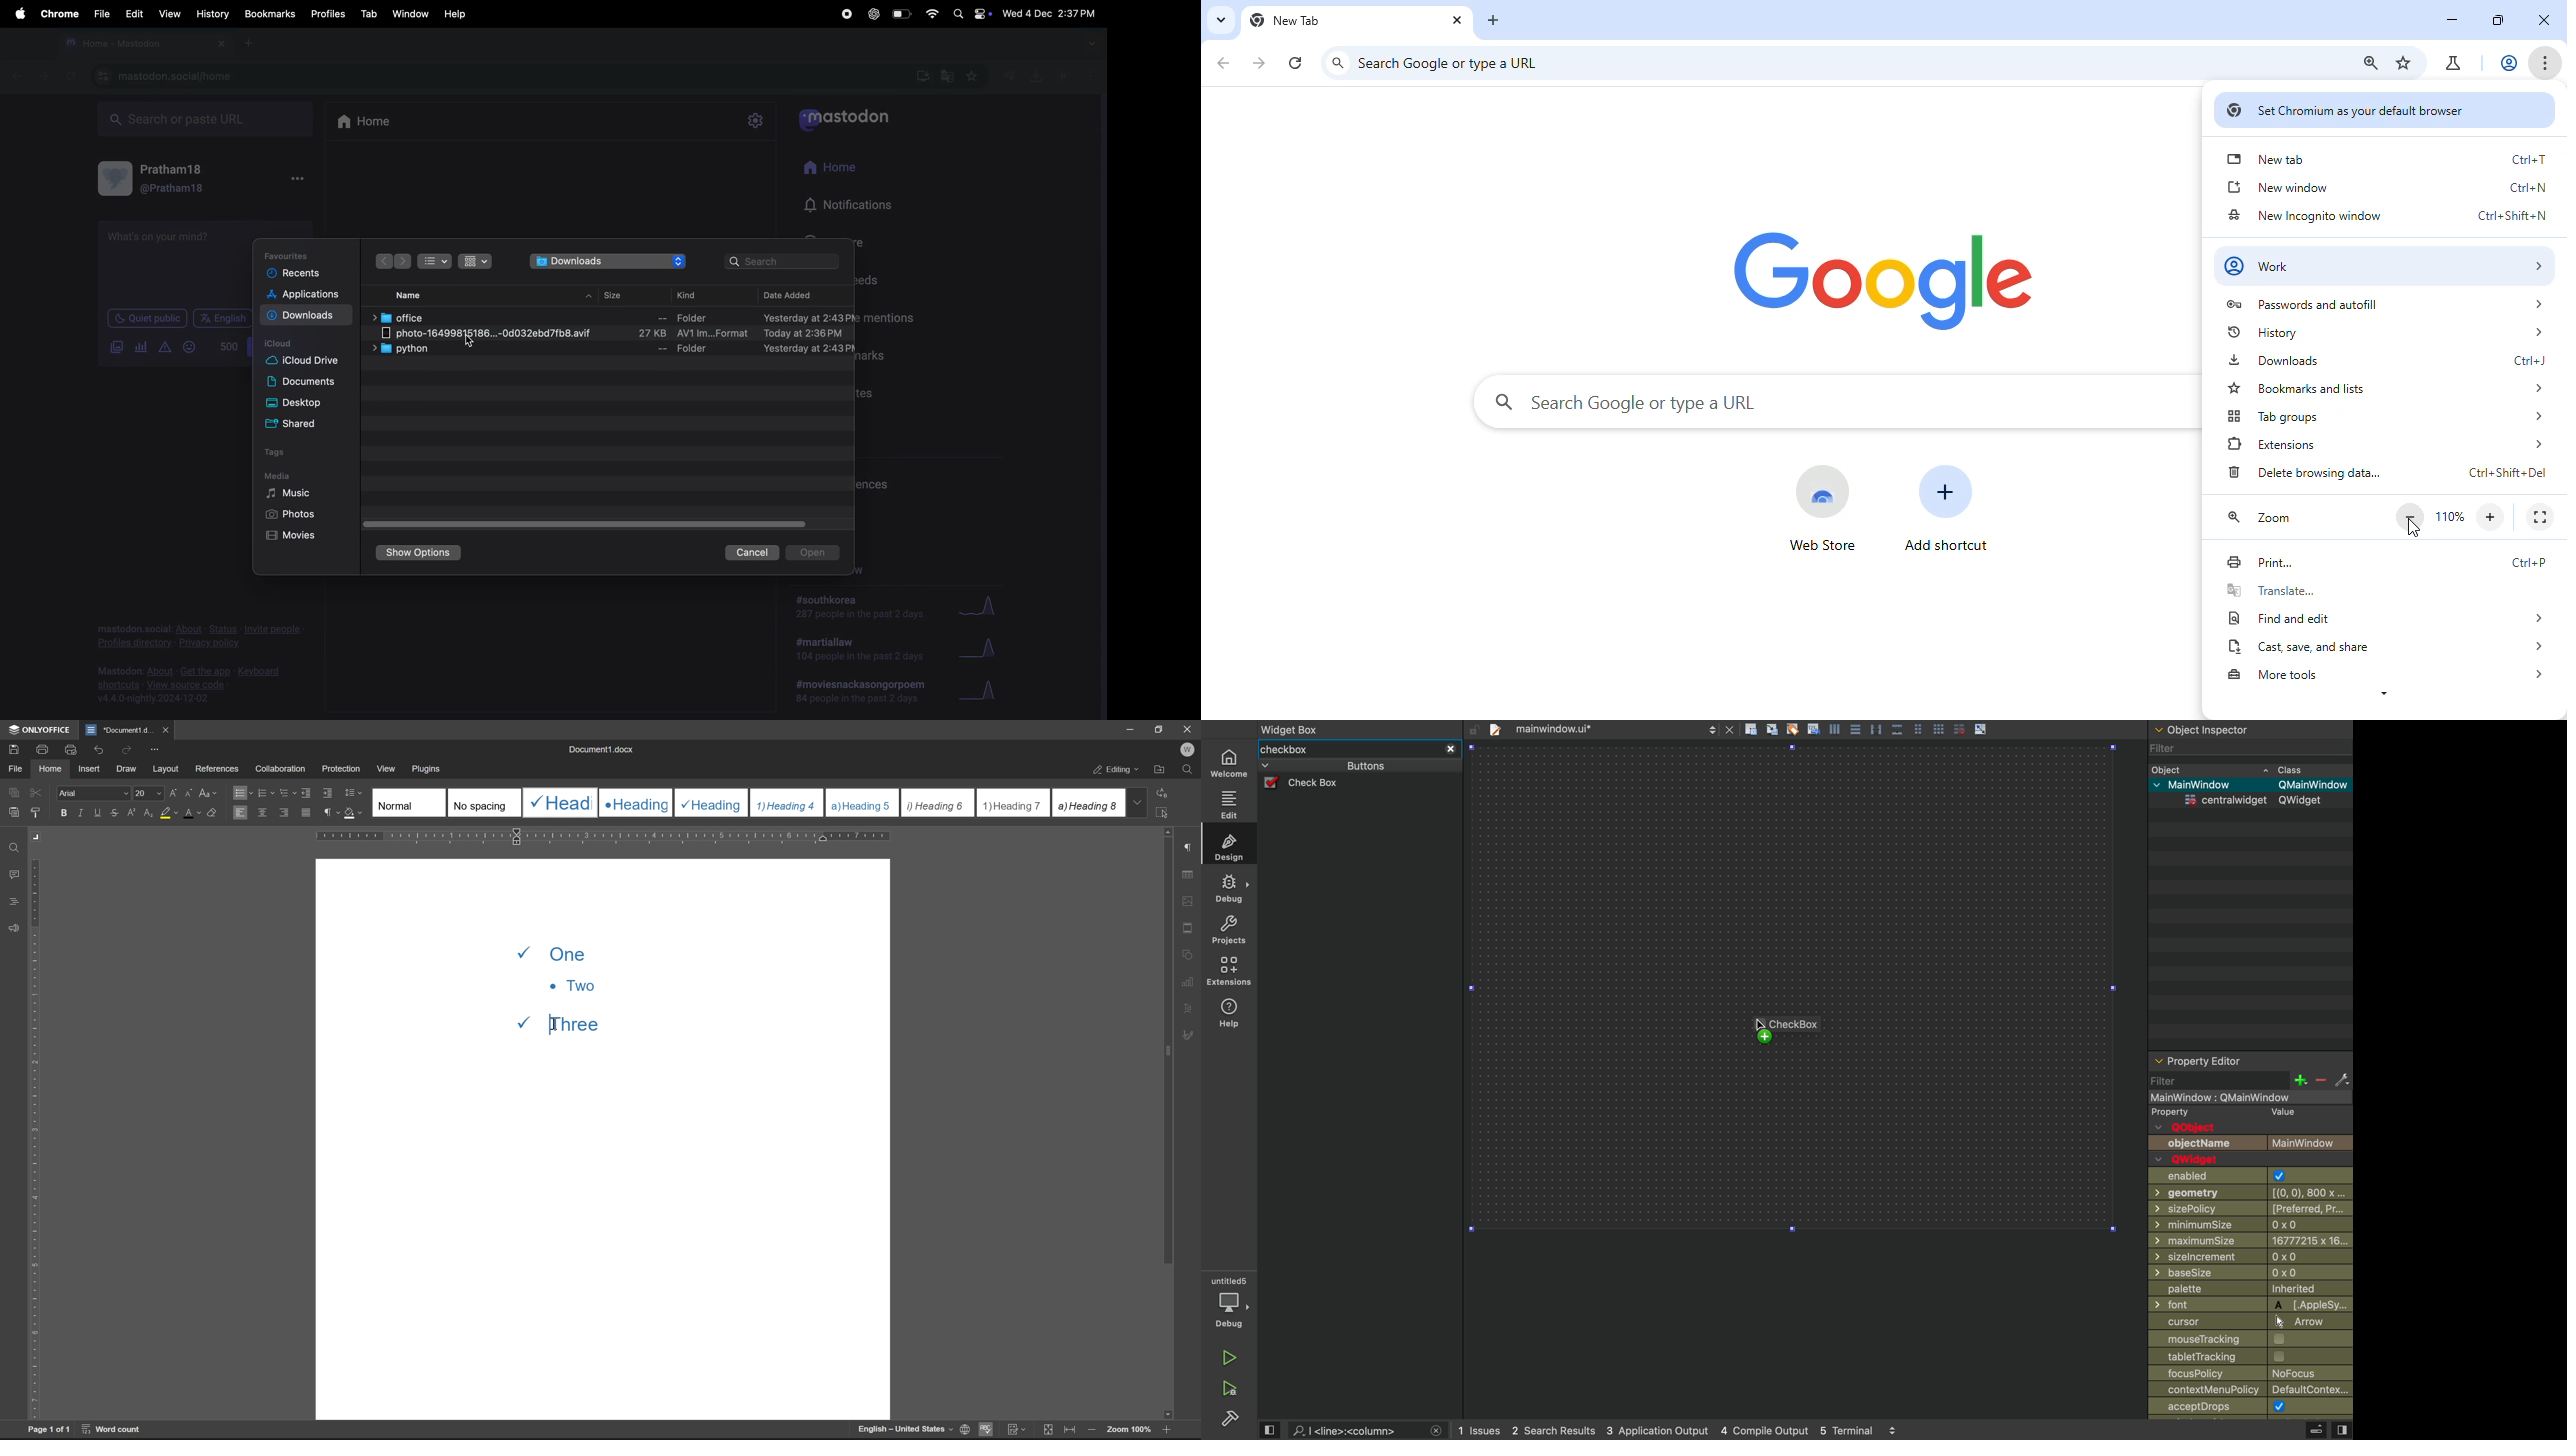  Describe the element at coordinates (1950, 509) in the screenshot. I see `add shortcut` at that location.